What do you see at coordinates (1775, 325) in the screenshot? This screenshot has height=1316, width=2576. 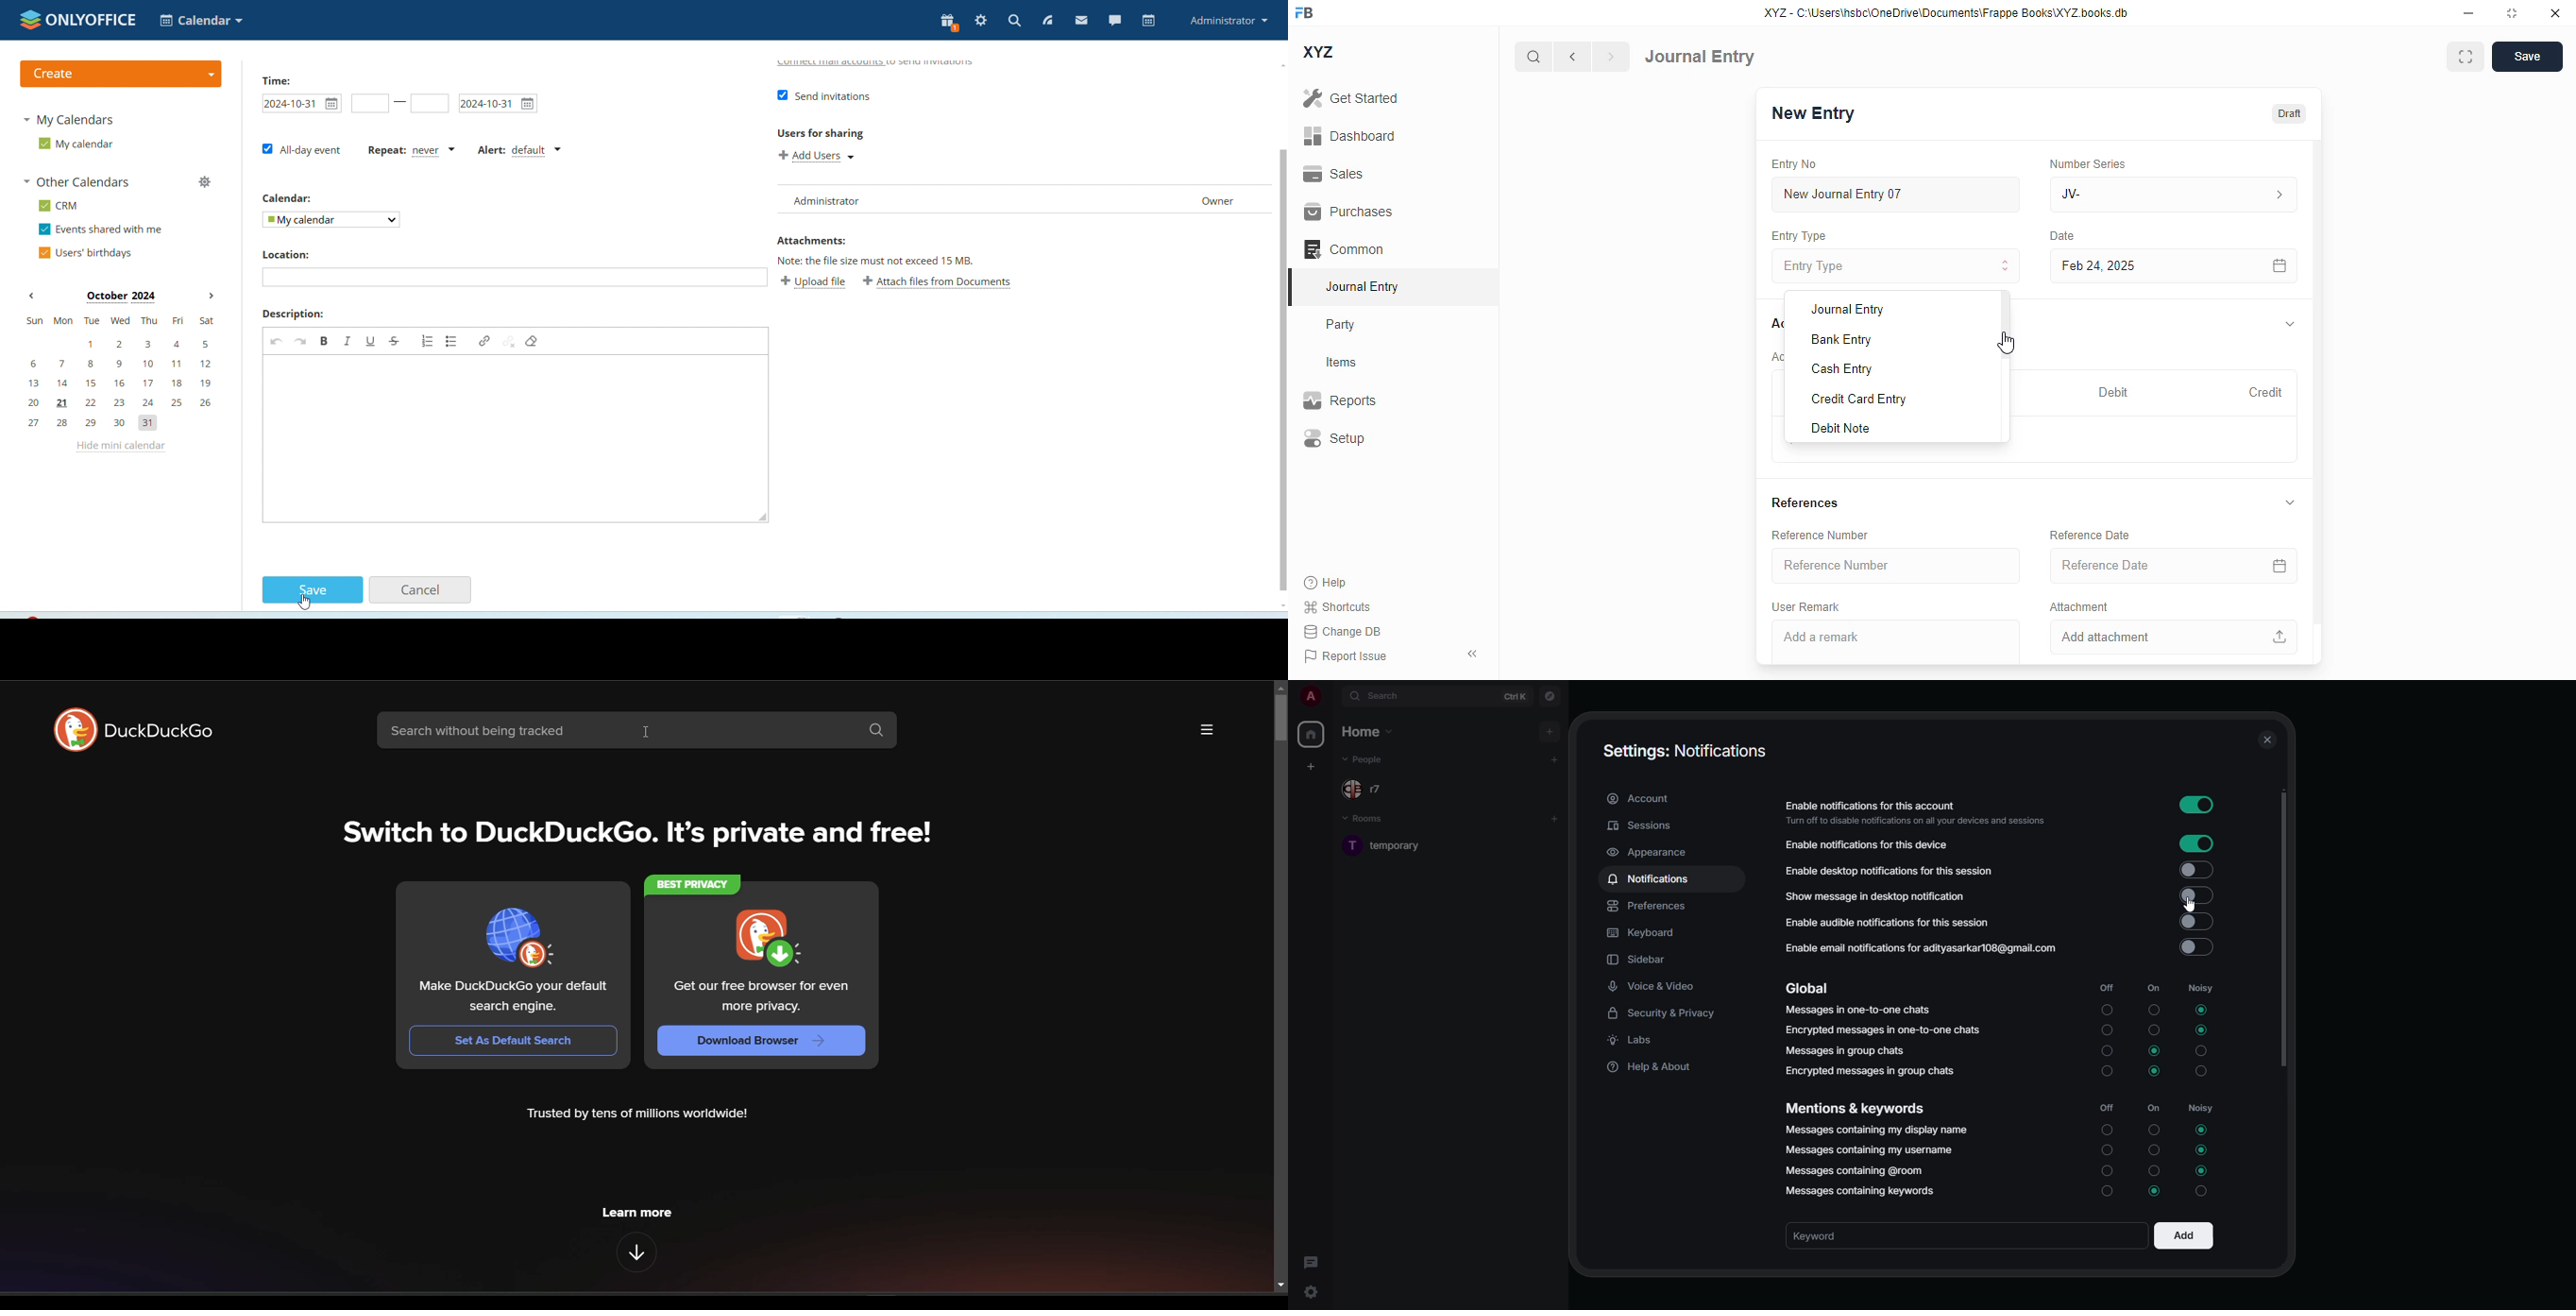 I see `accounts` at bounding box center [1775, 325].